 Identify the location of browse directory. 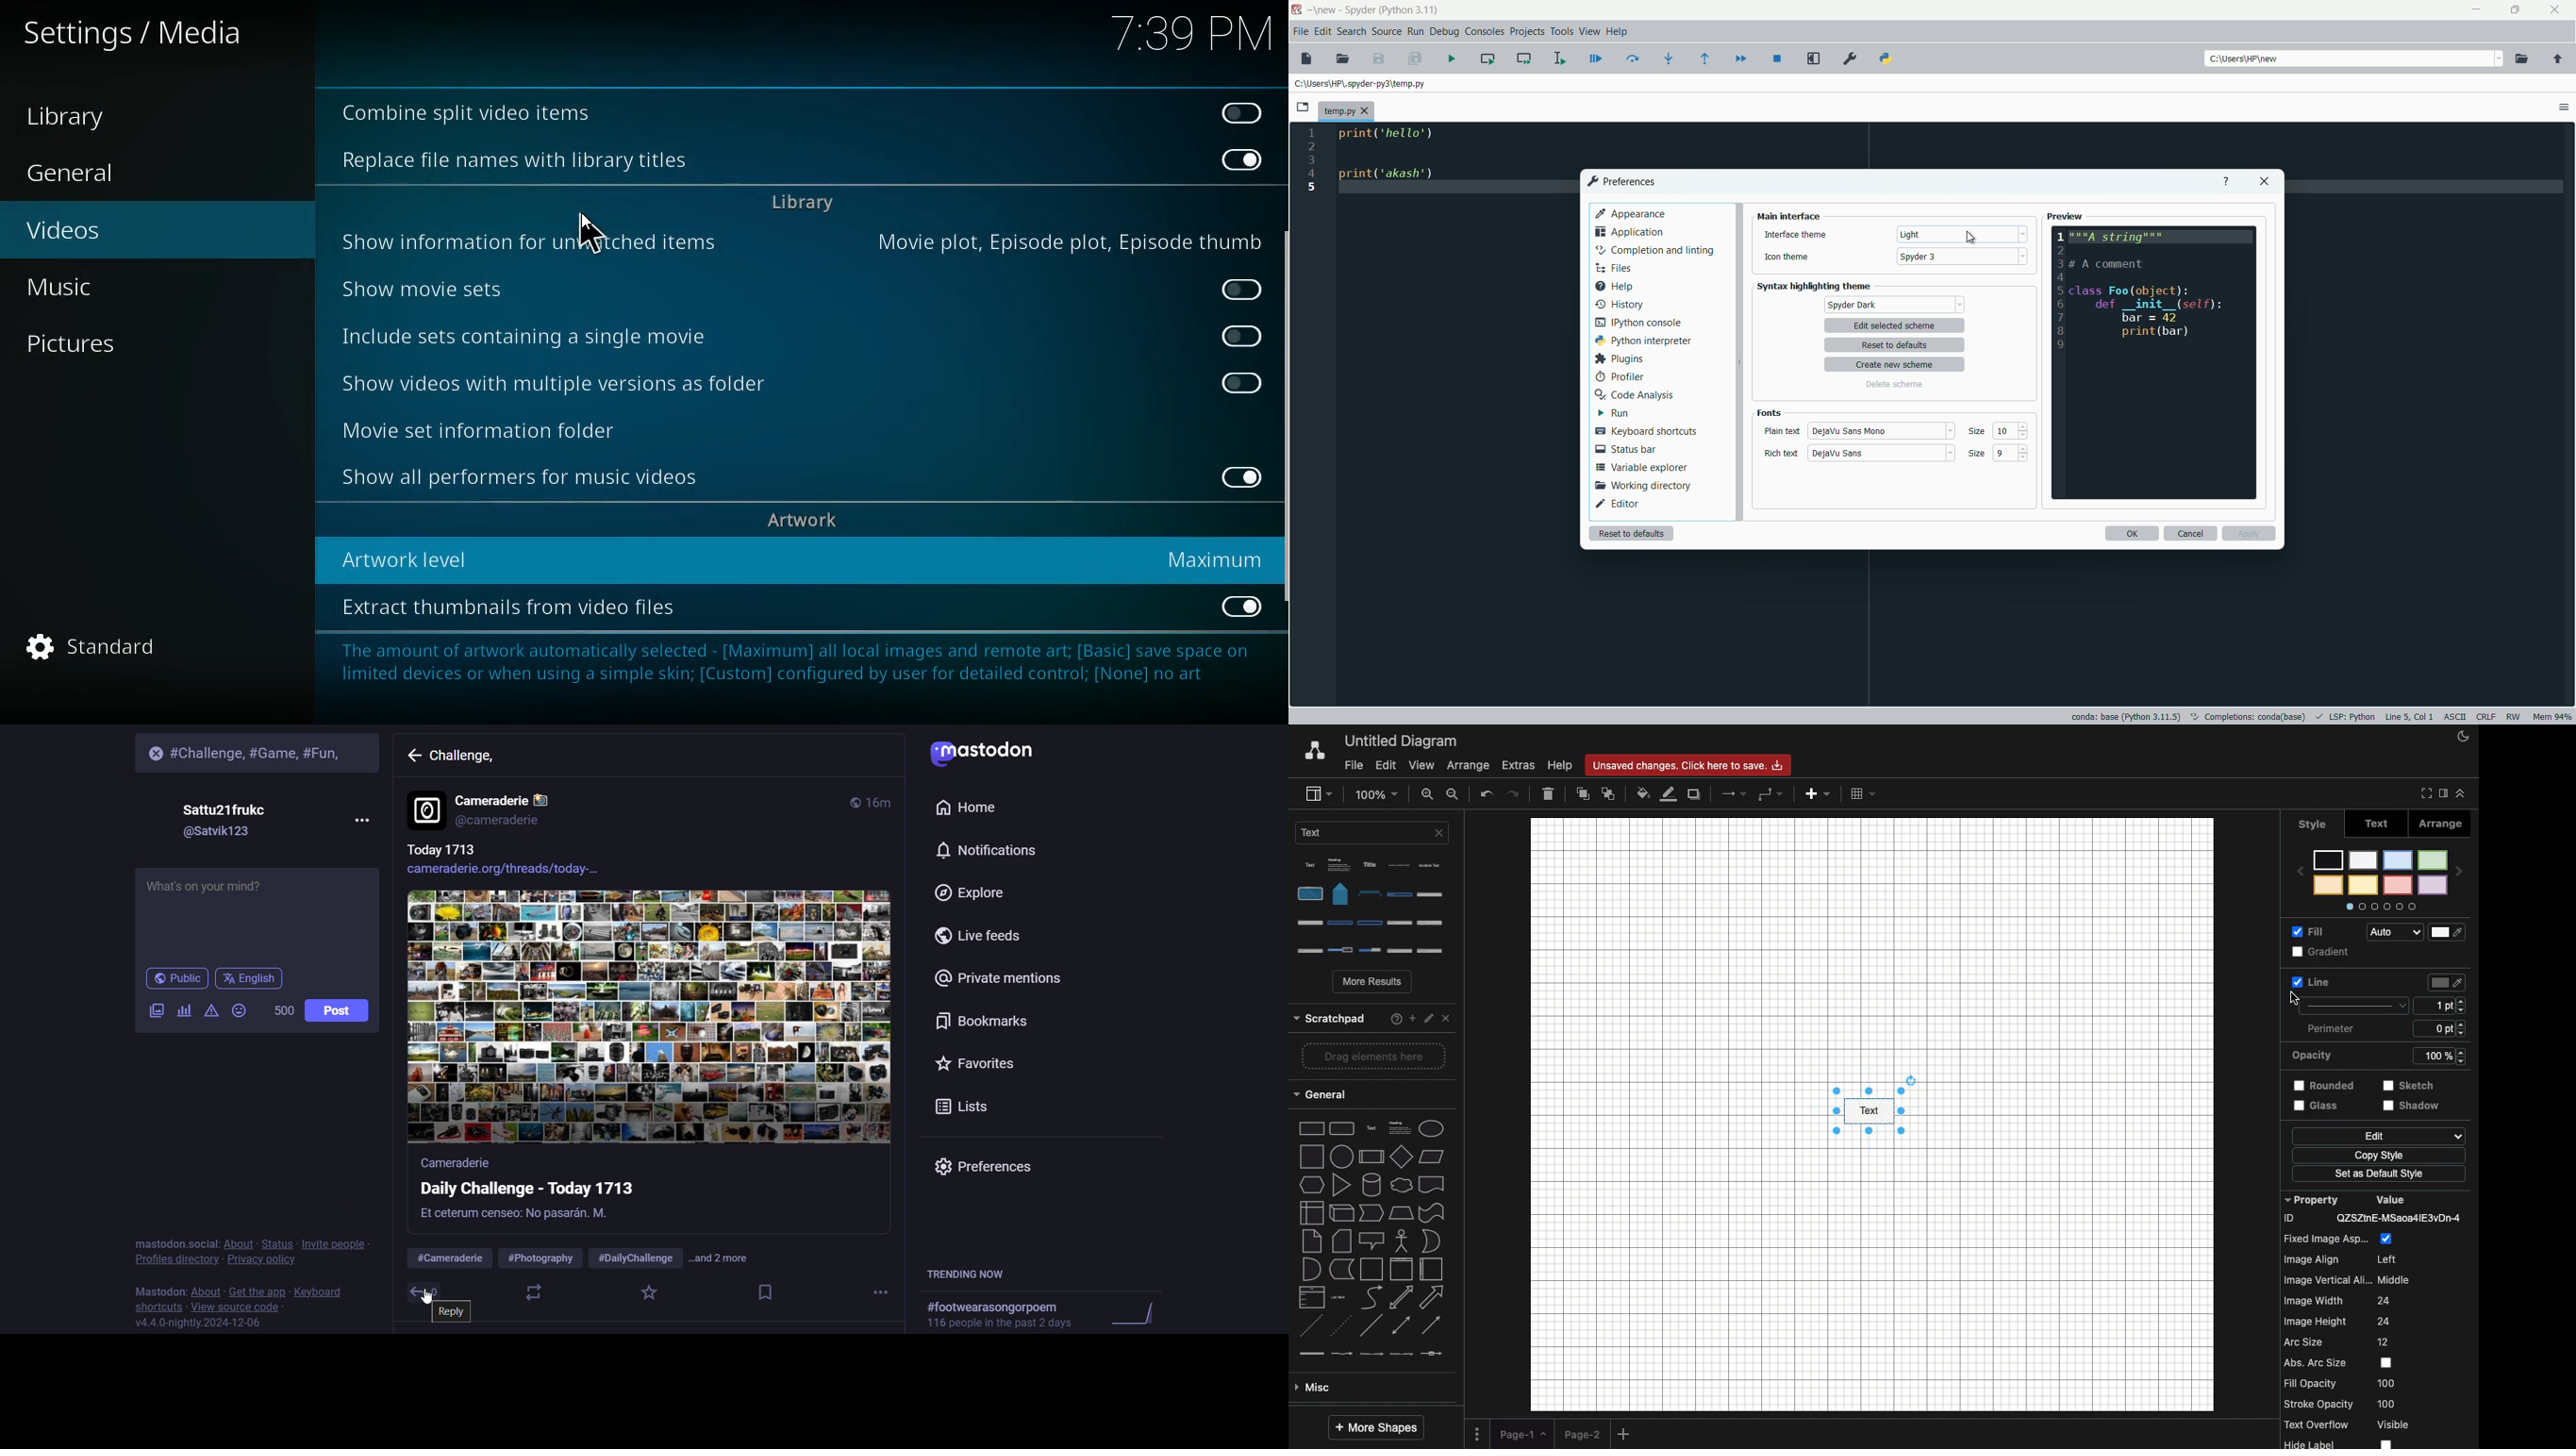
(2523, 59).